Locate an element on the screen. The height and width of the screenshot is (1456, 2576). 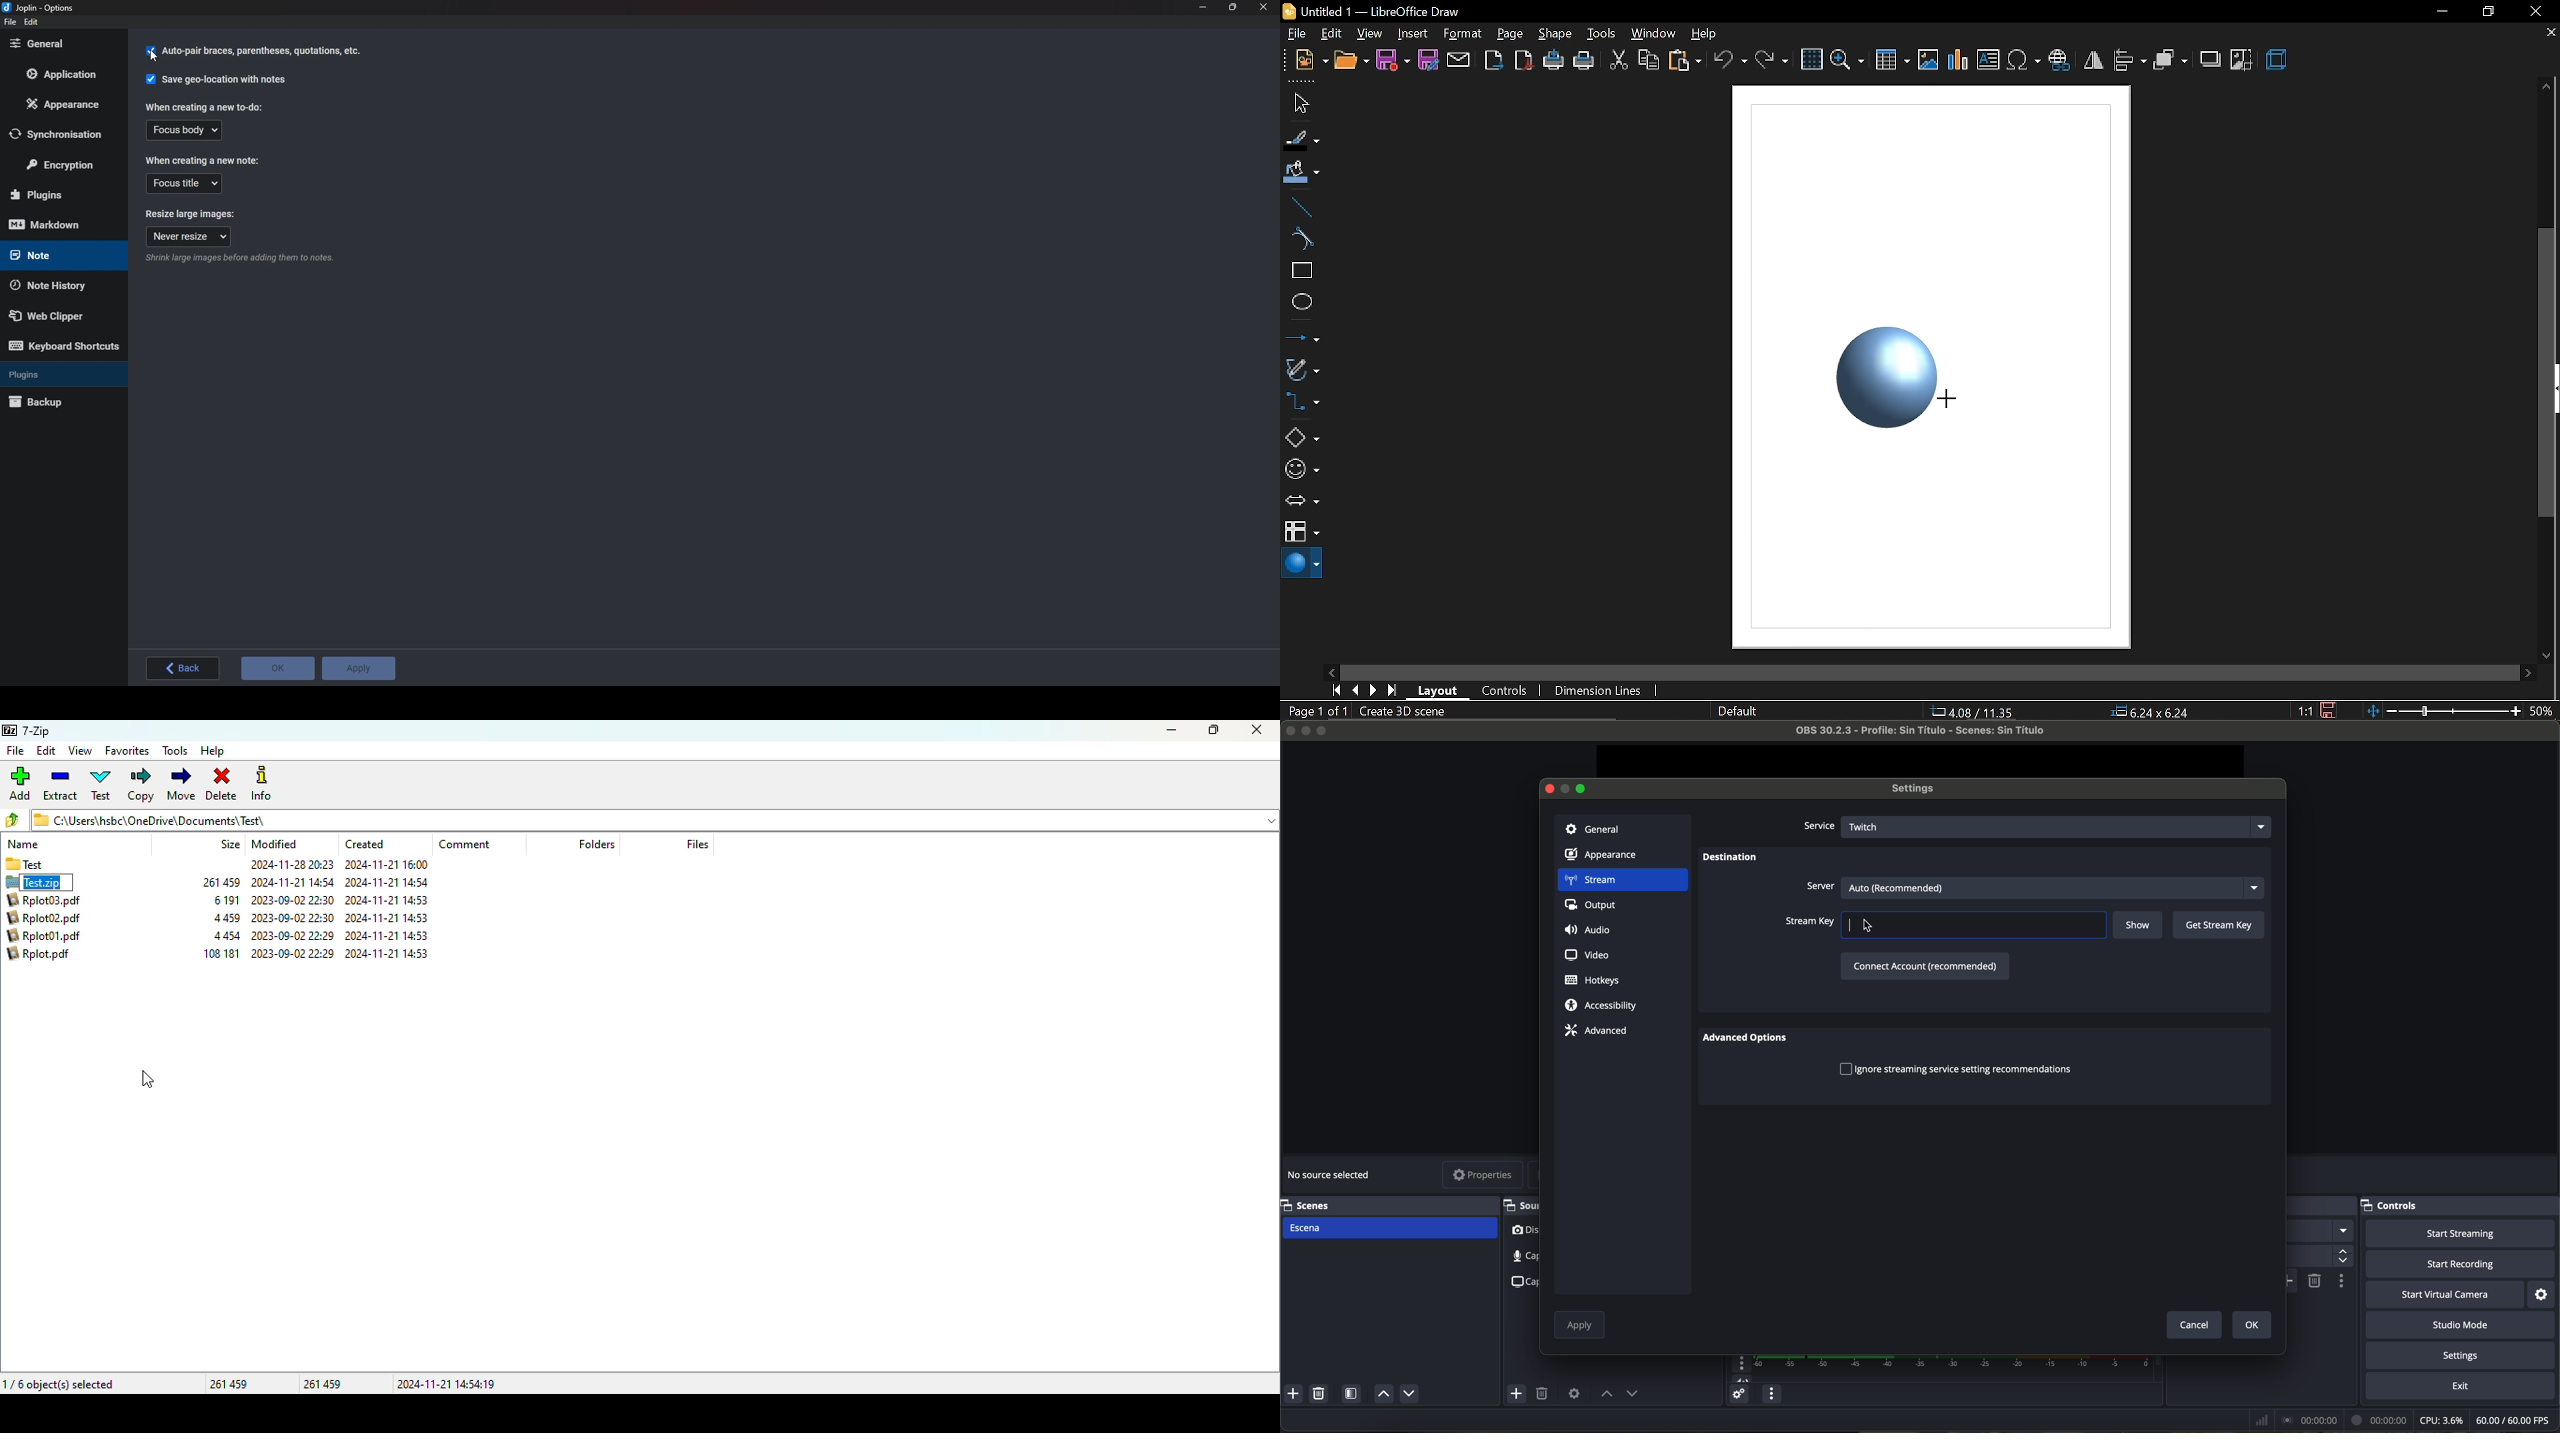
click on start streaming is located at coordinates (2461, 1235).